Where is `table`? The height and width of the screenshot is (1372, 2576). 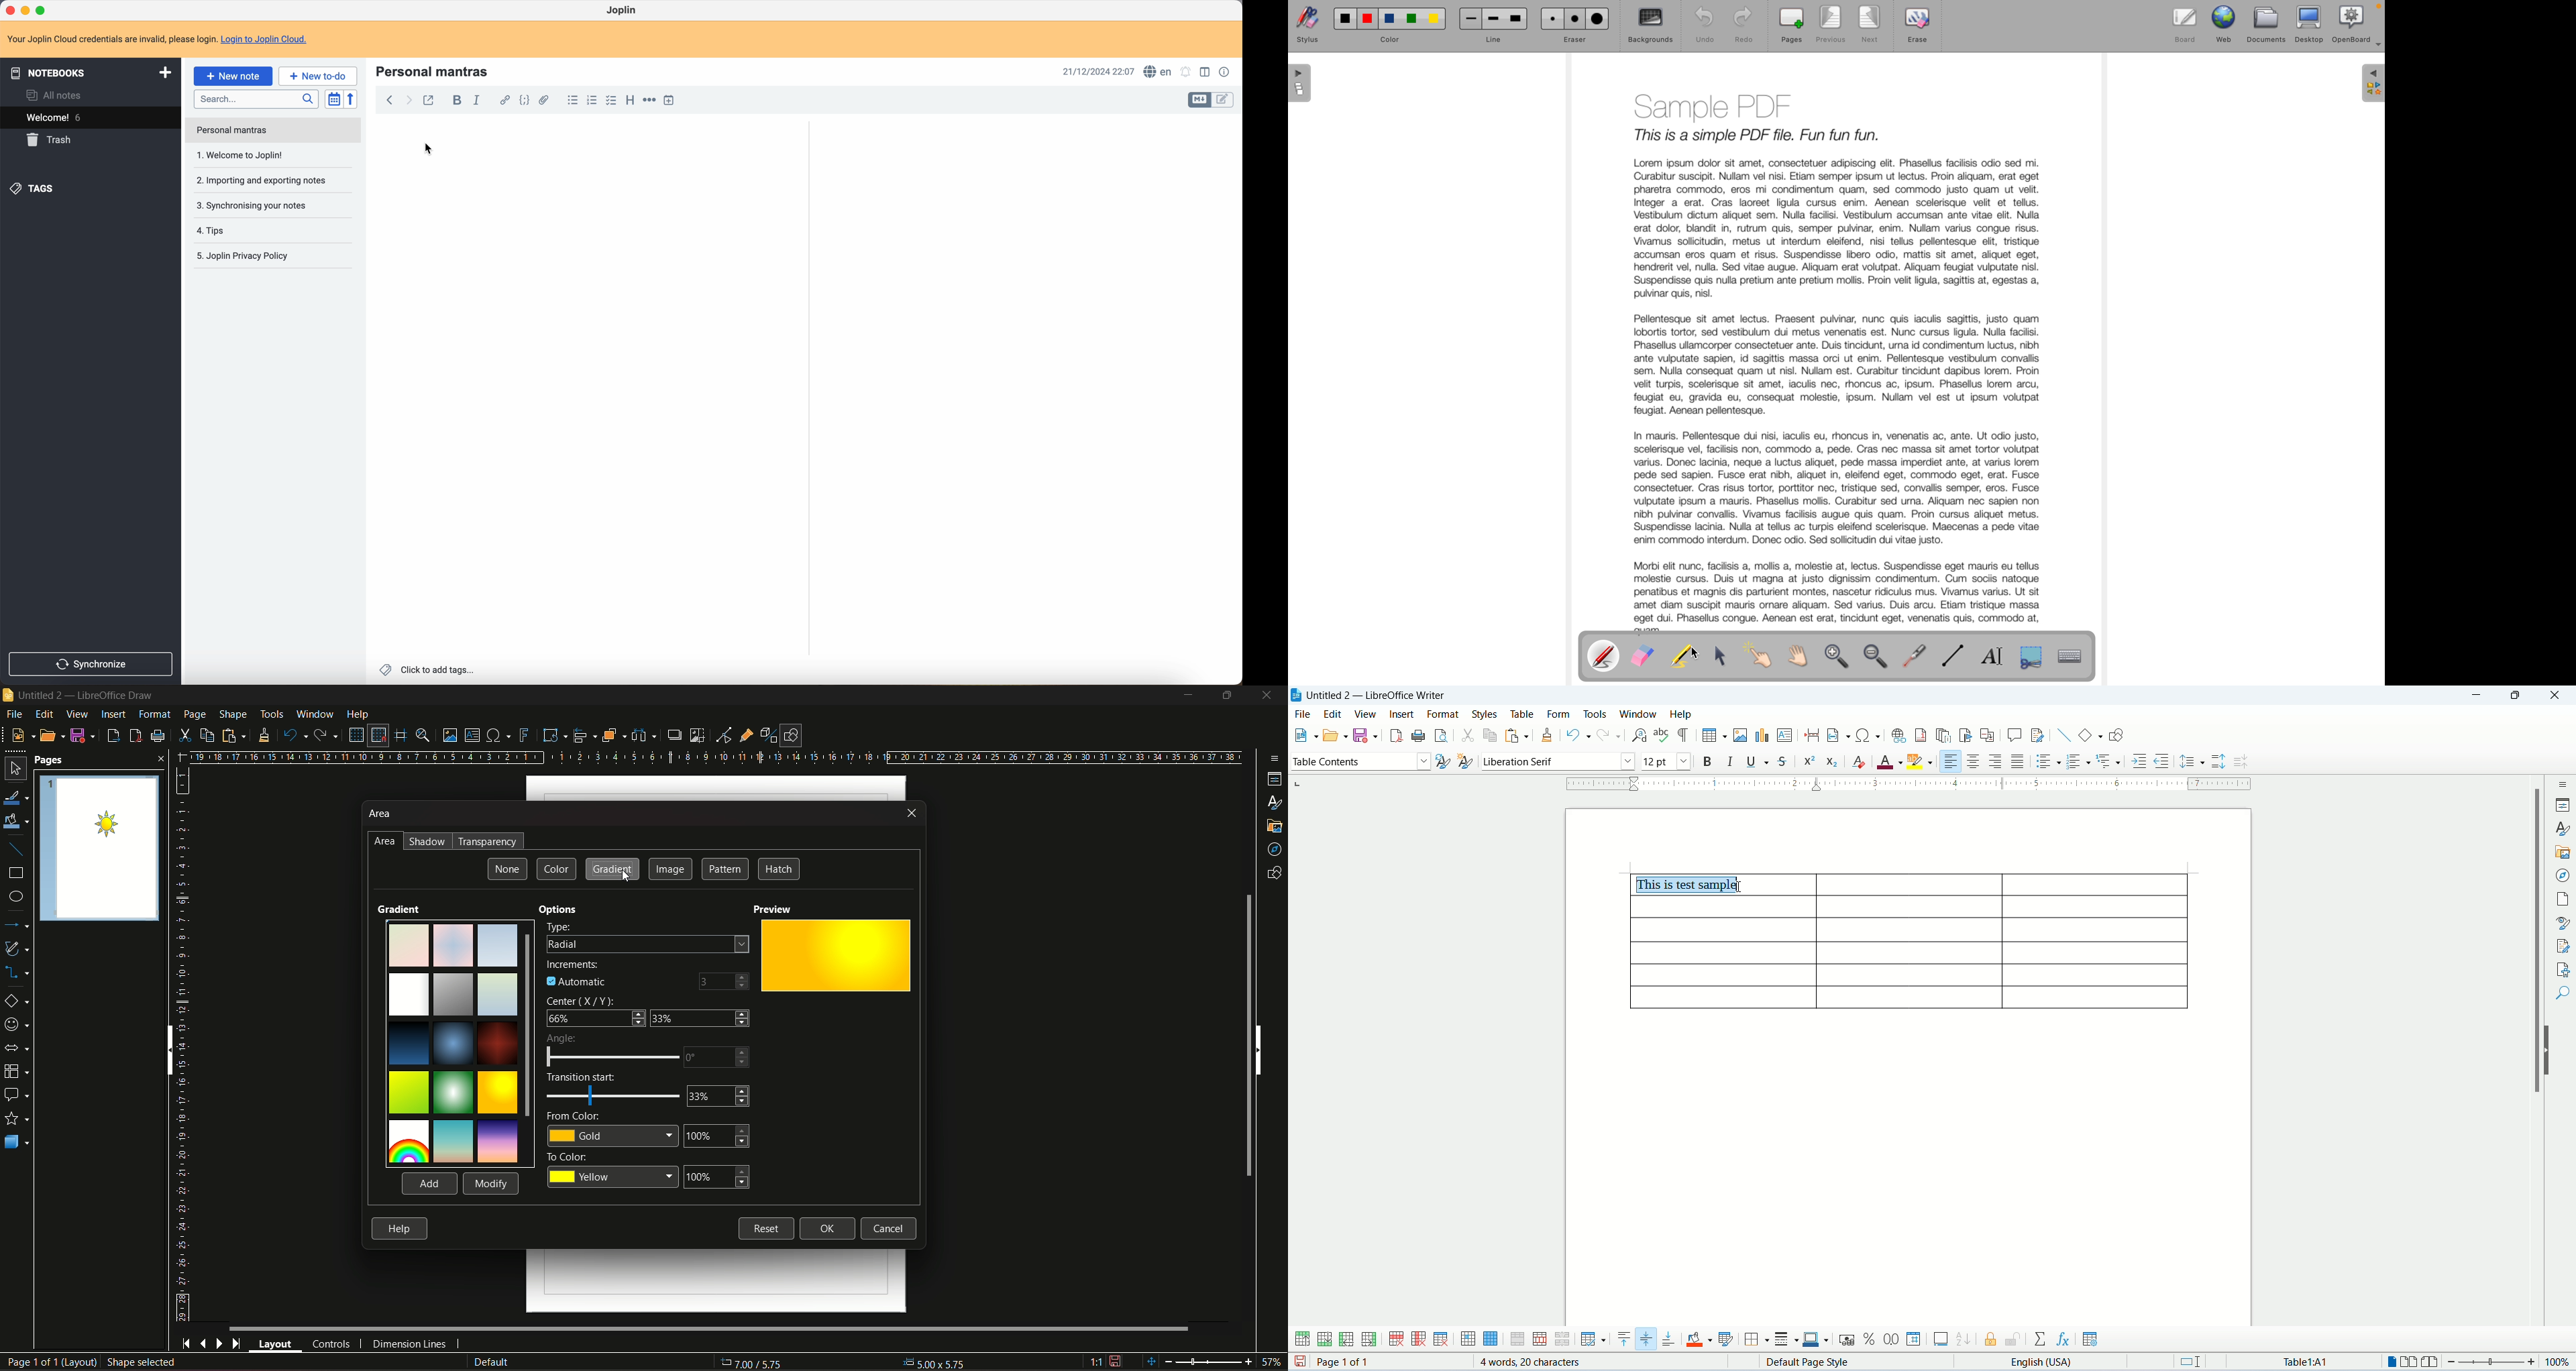 table is located at coordinates (1526, 714).